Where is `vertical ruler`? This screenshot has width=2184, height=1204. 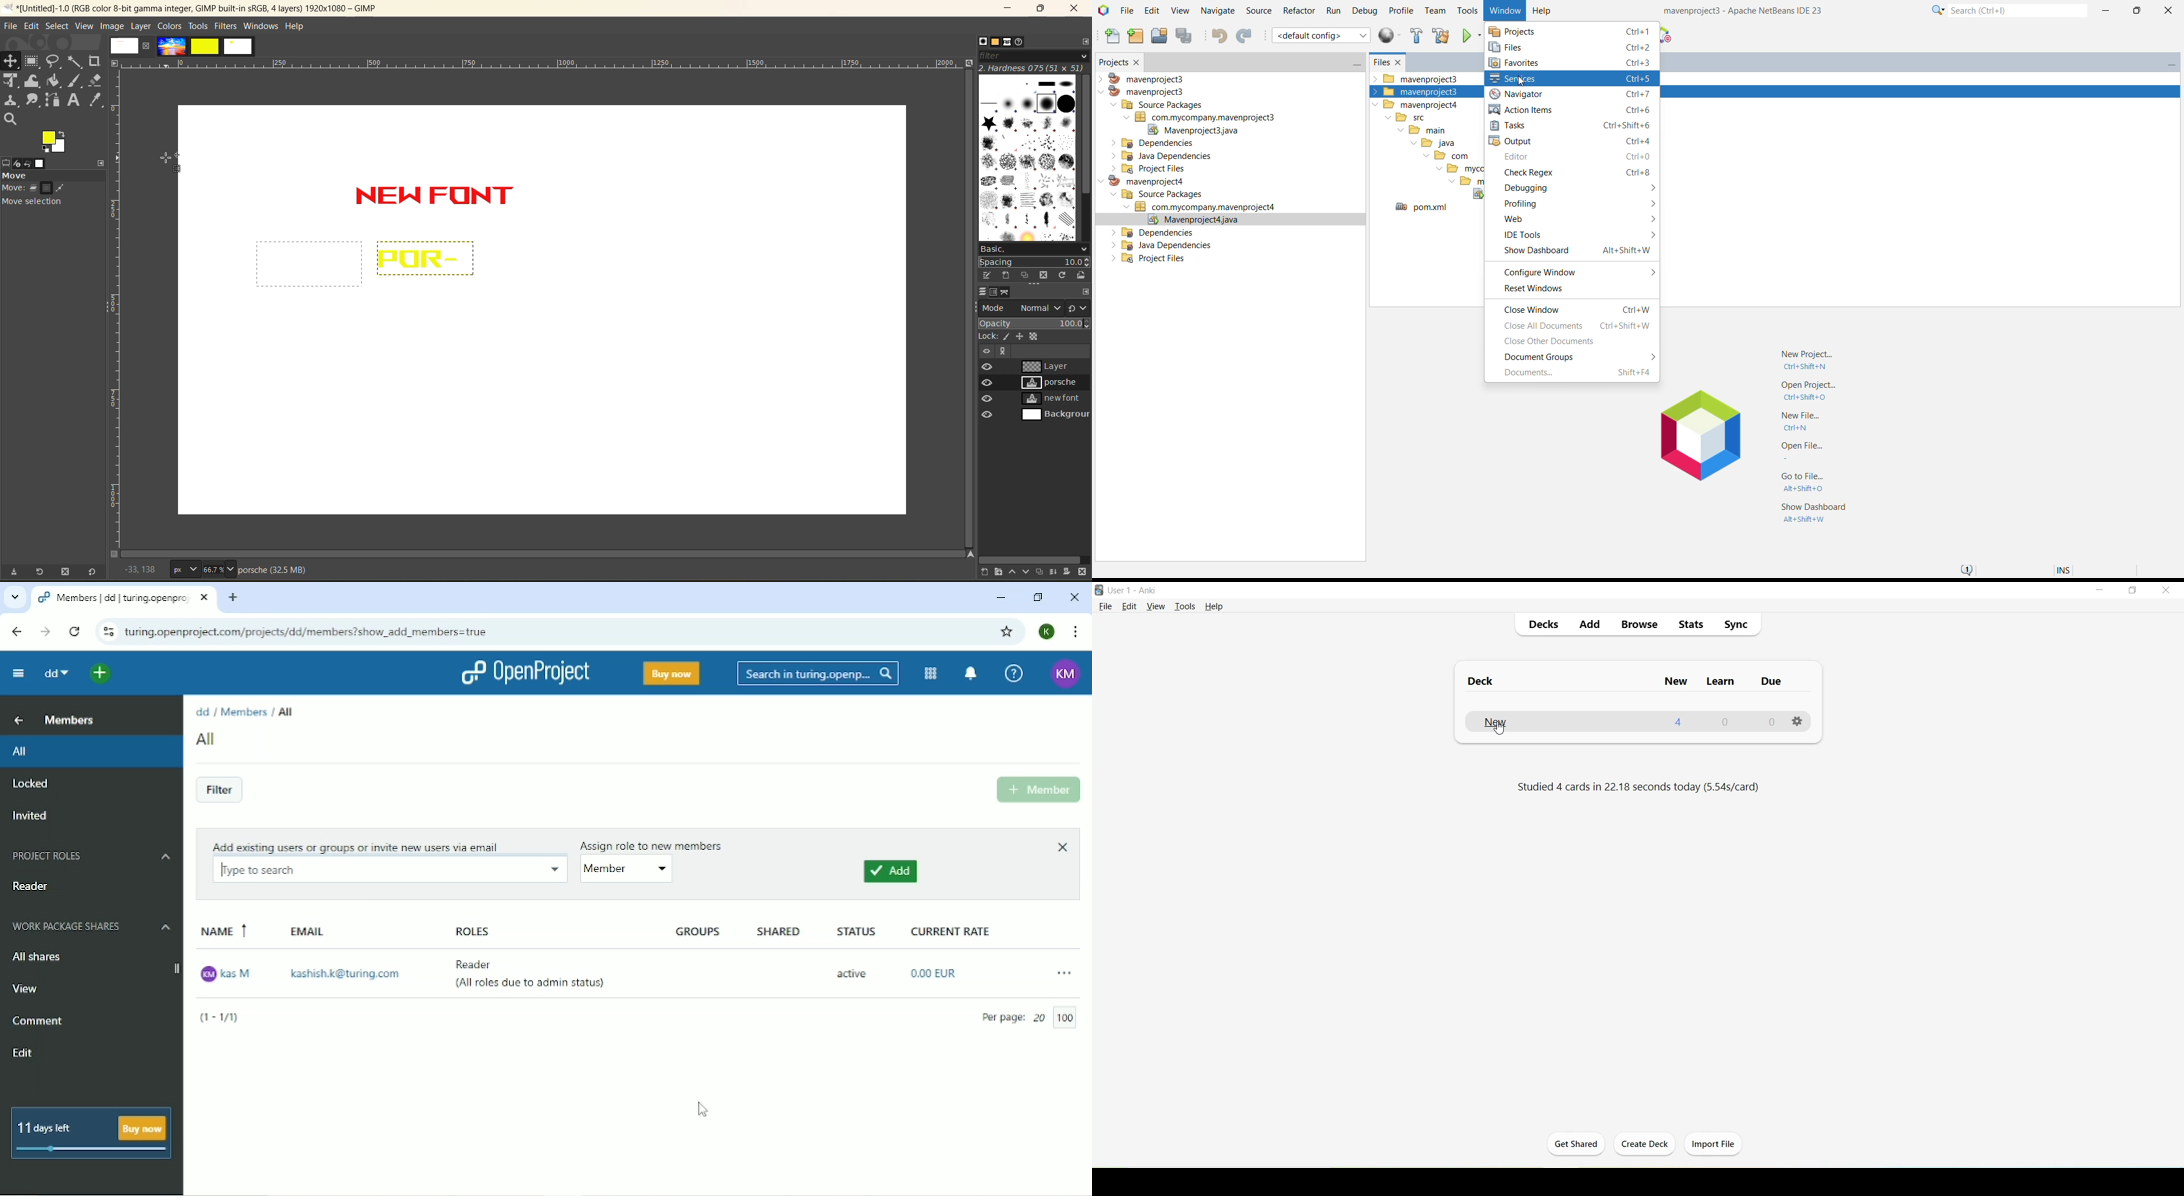
vertical ruler is located at coordinates (115, 308).